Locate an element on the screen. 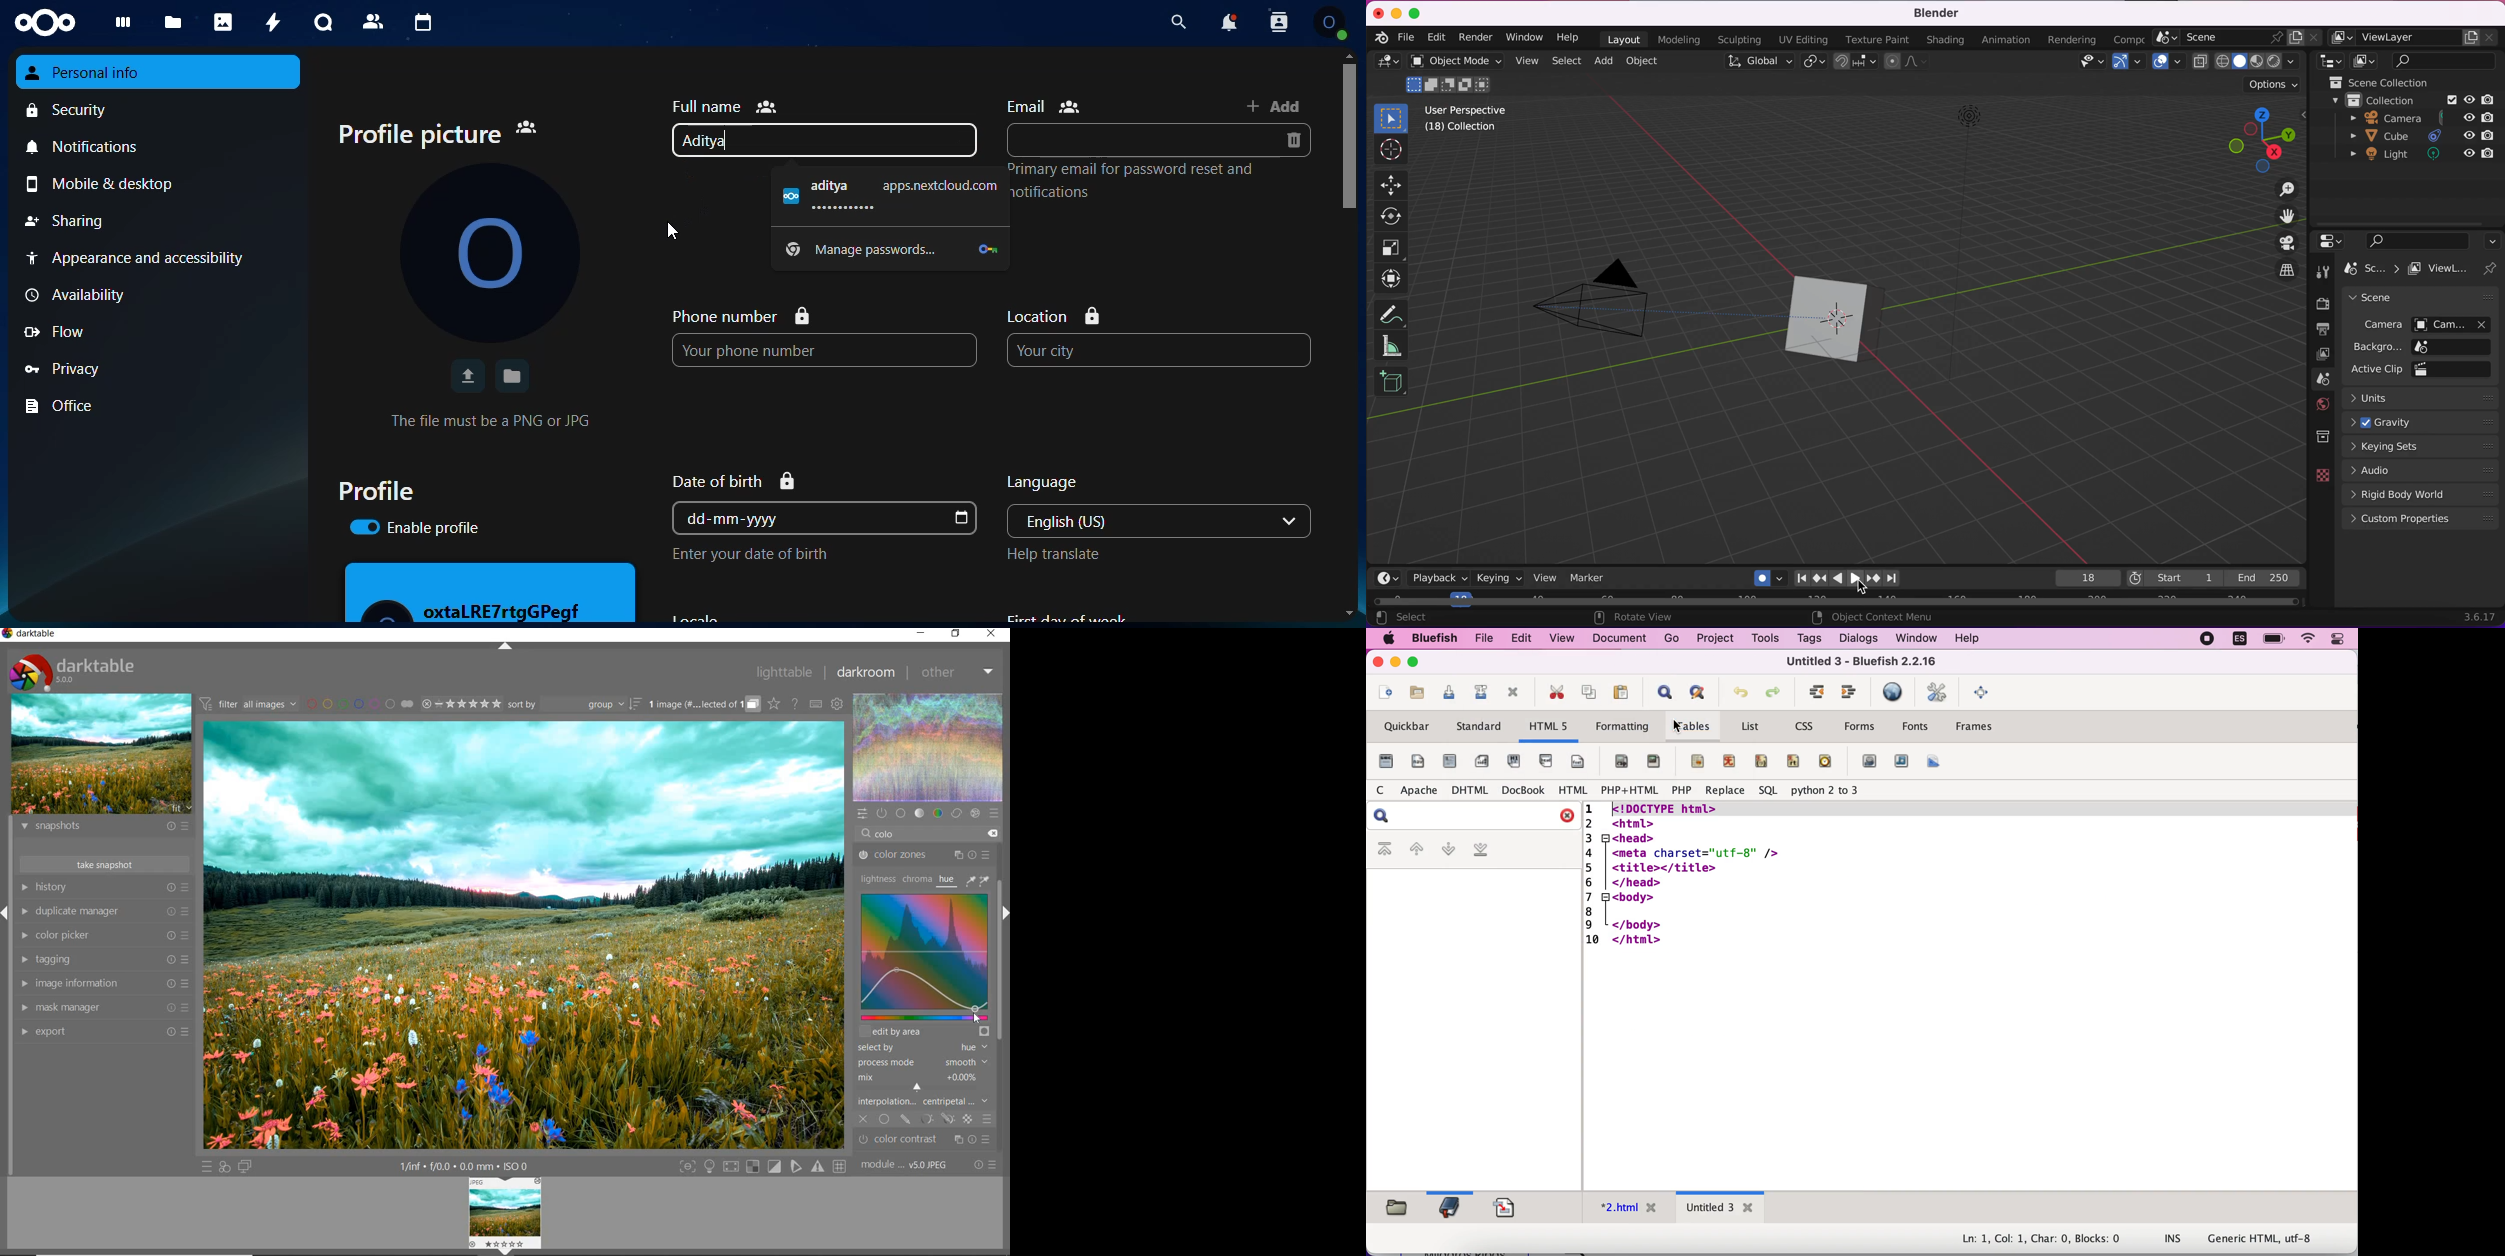  editor type is located at coordinates (1385, 66).